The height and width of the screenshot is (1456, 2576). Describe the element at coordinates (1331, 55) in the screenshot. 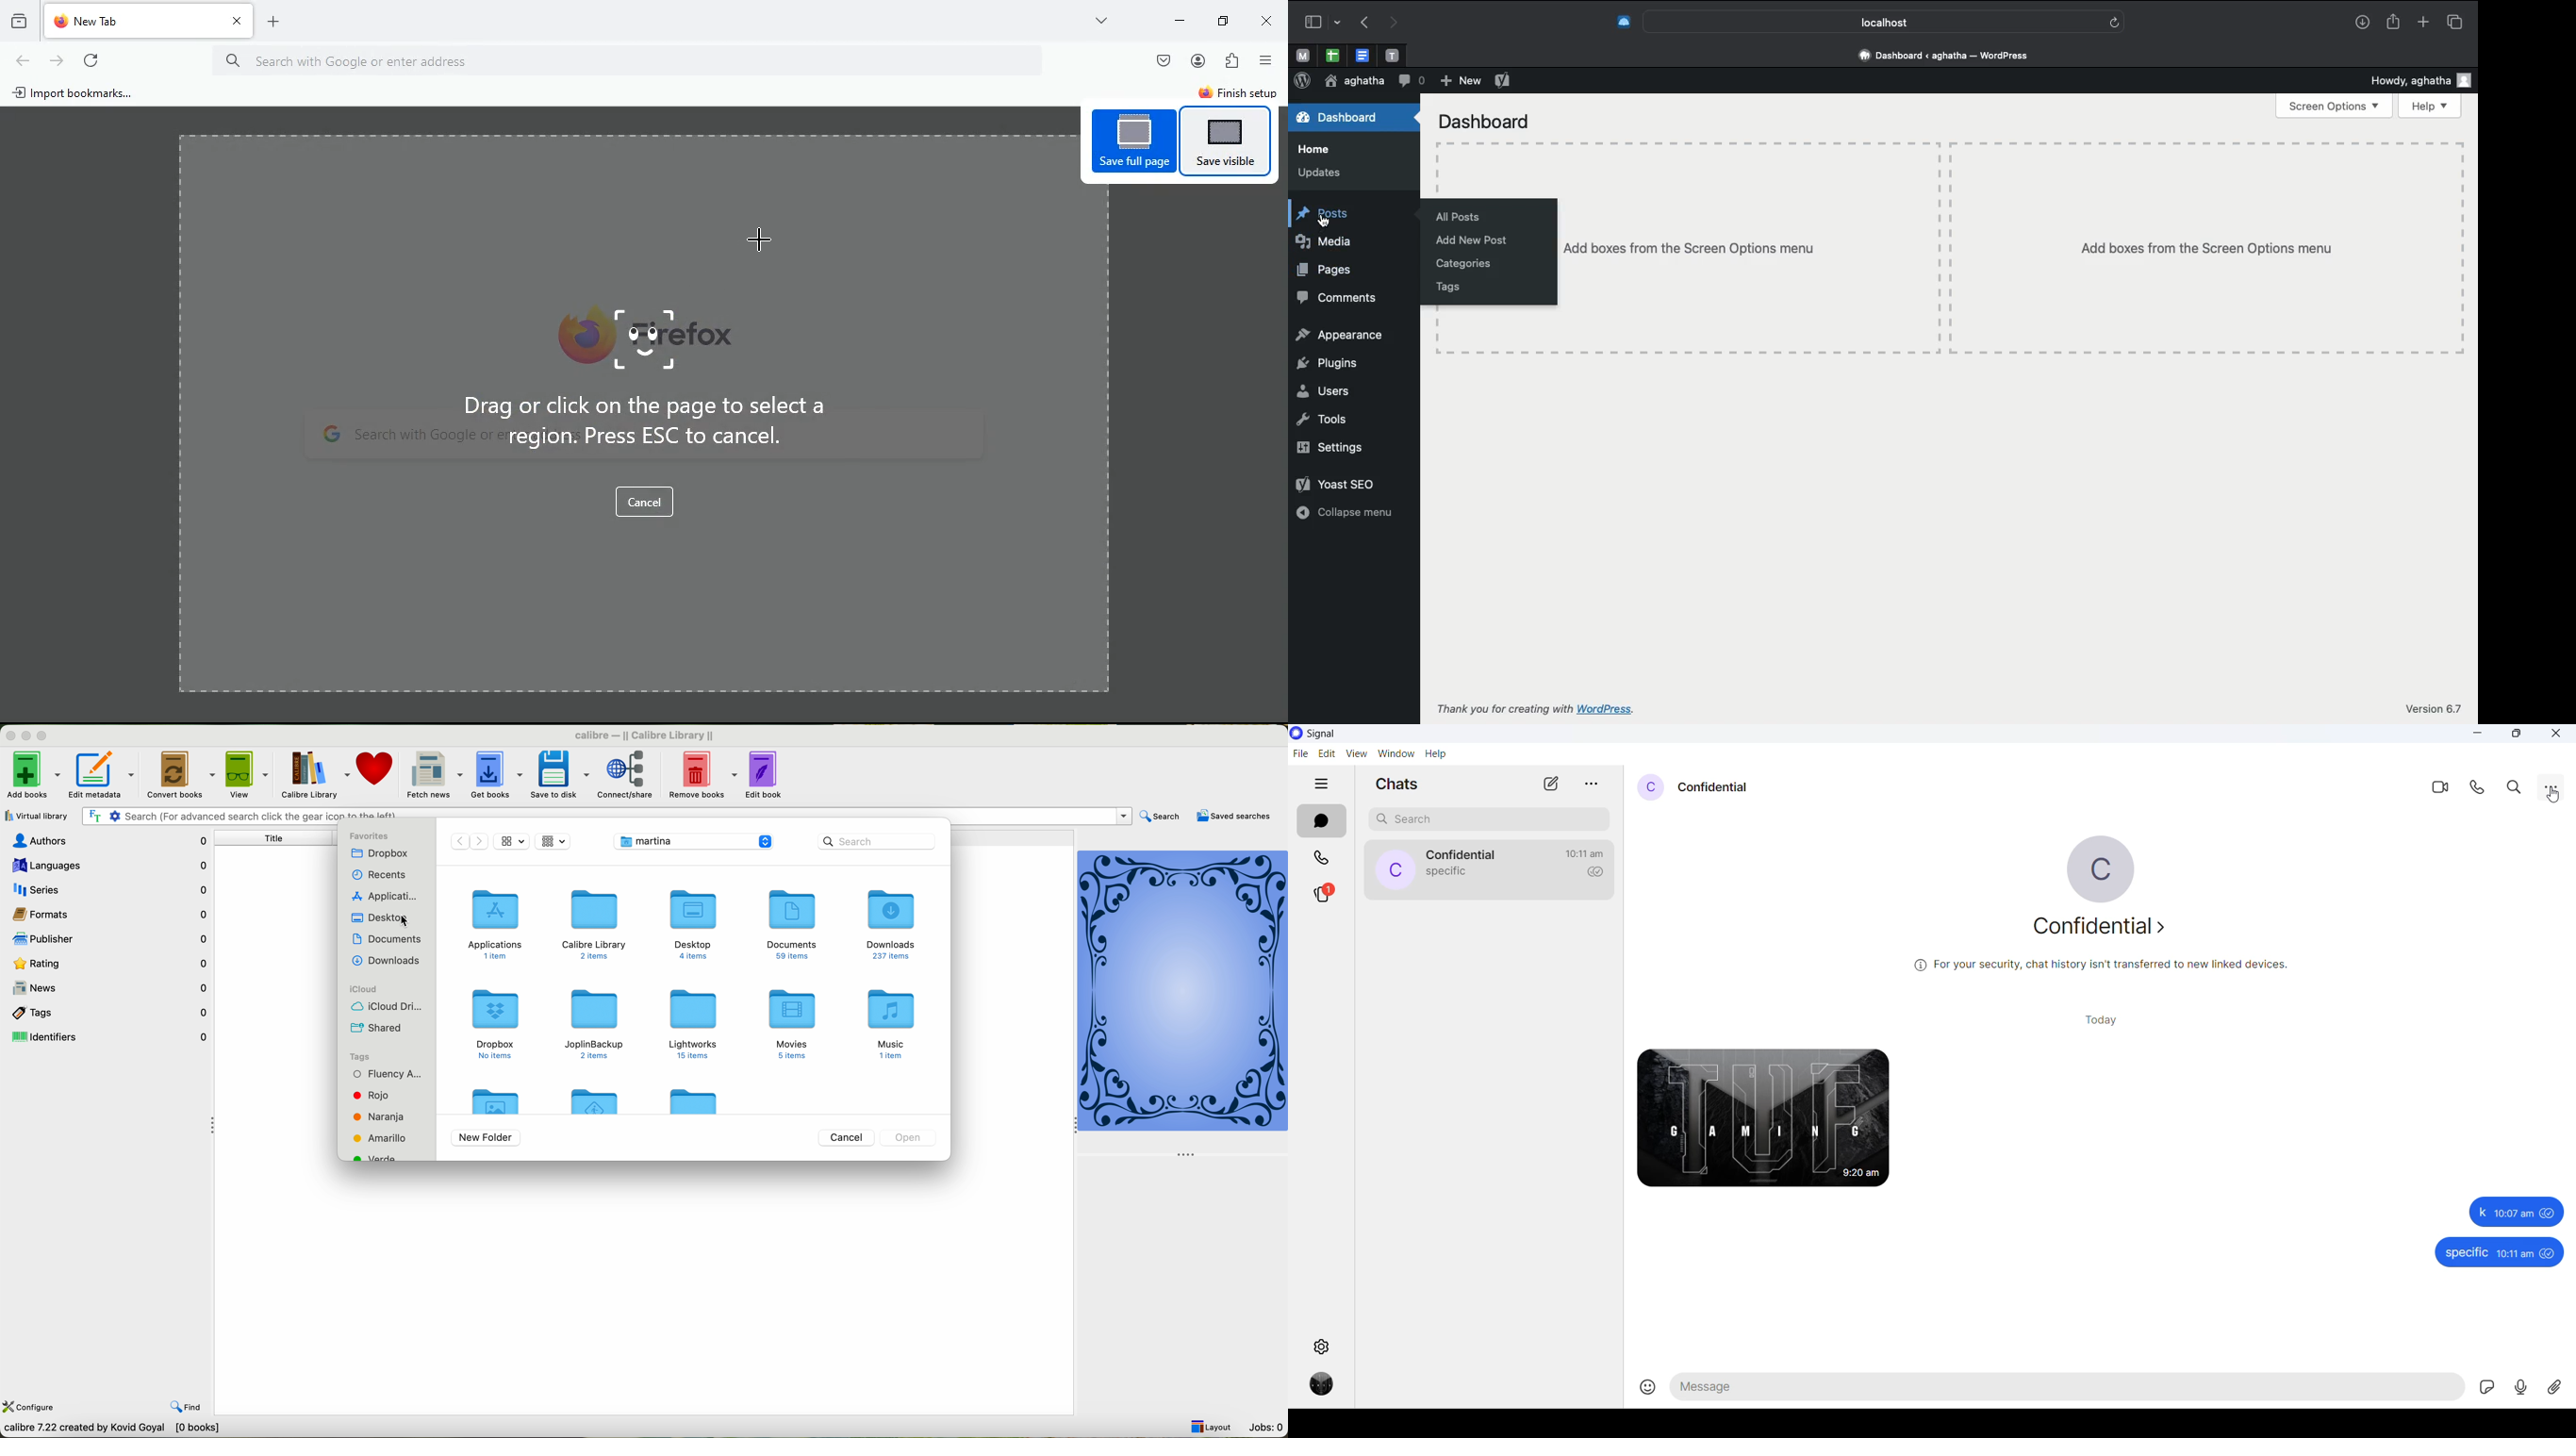

I see `Pinned tabs` at that location.